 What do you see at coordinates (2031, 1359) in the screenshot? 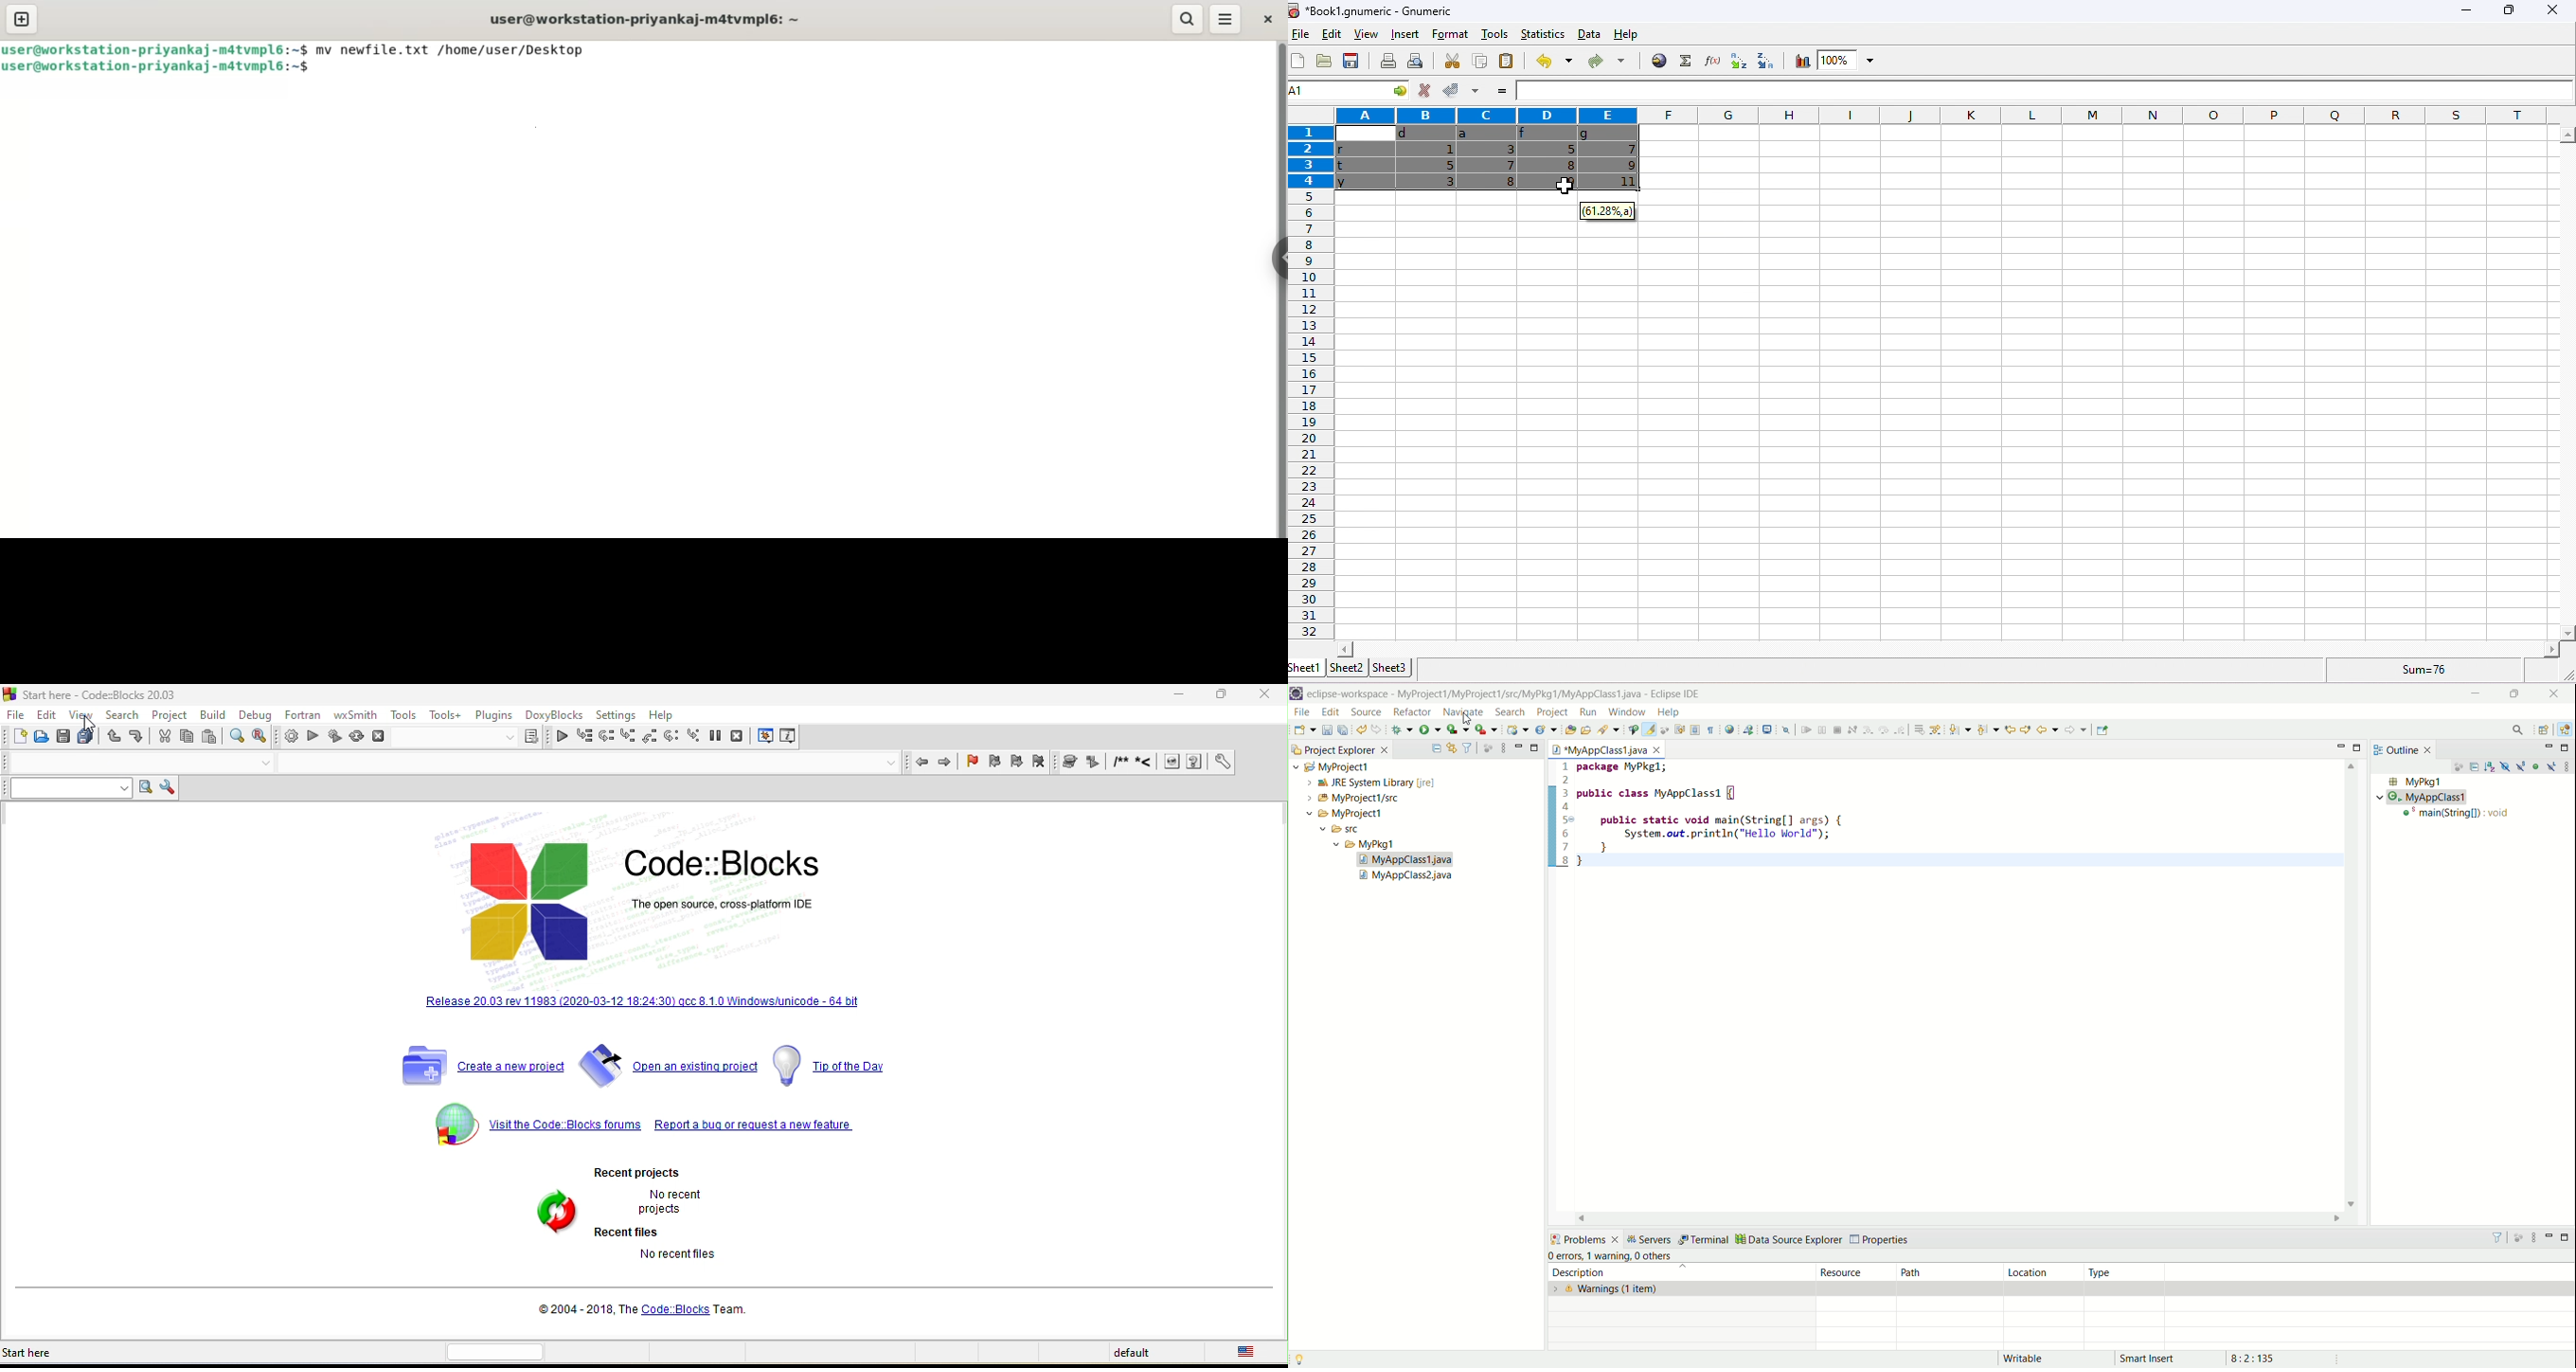
I see `writable` at bounding box center [2031, 1359].